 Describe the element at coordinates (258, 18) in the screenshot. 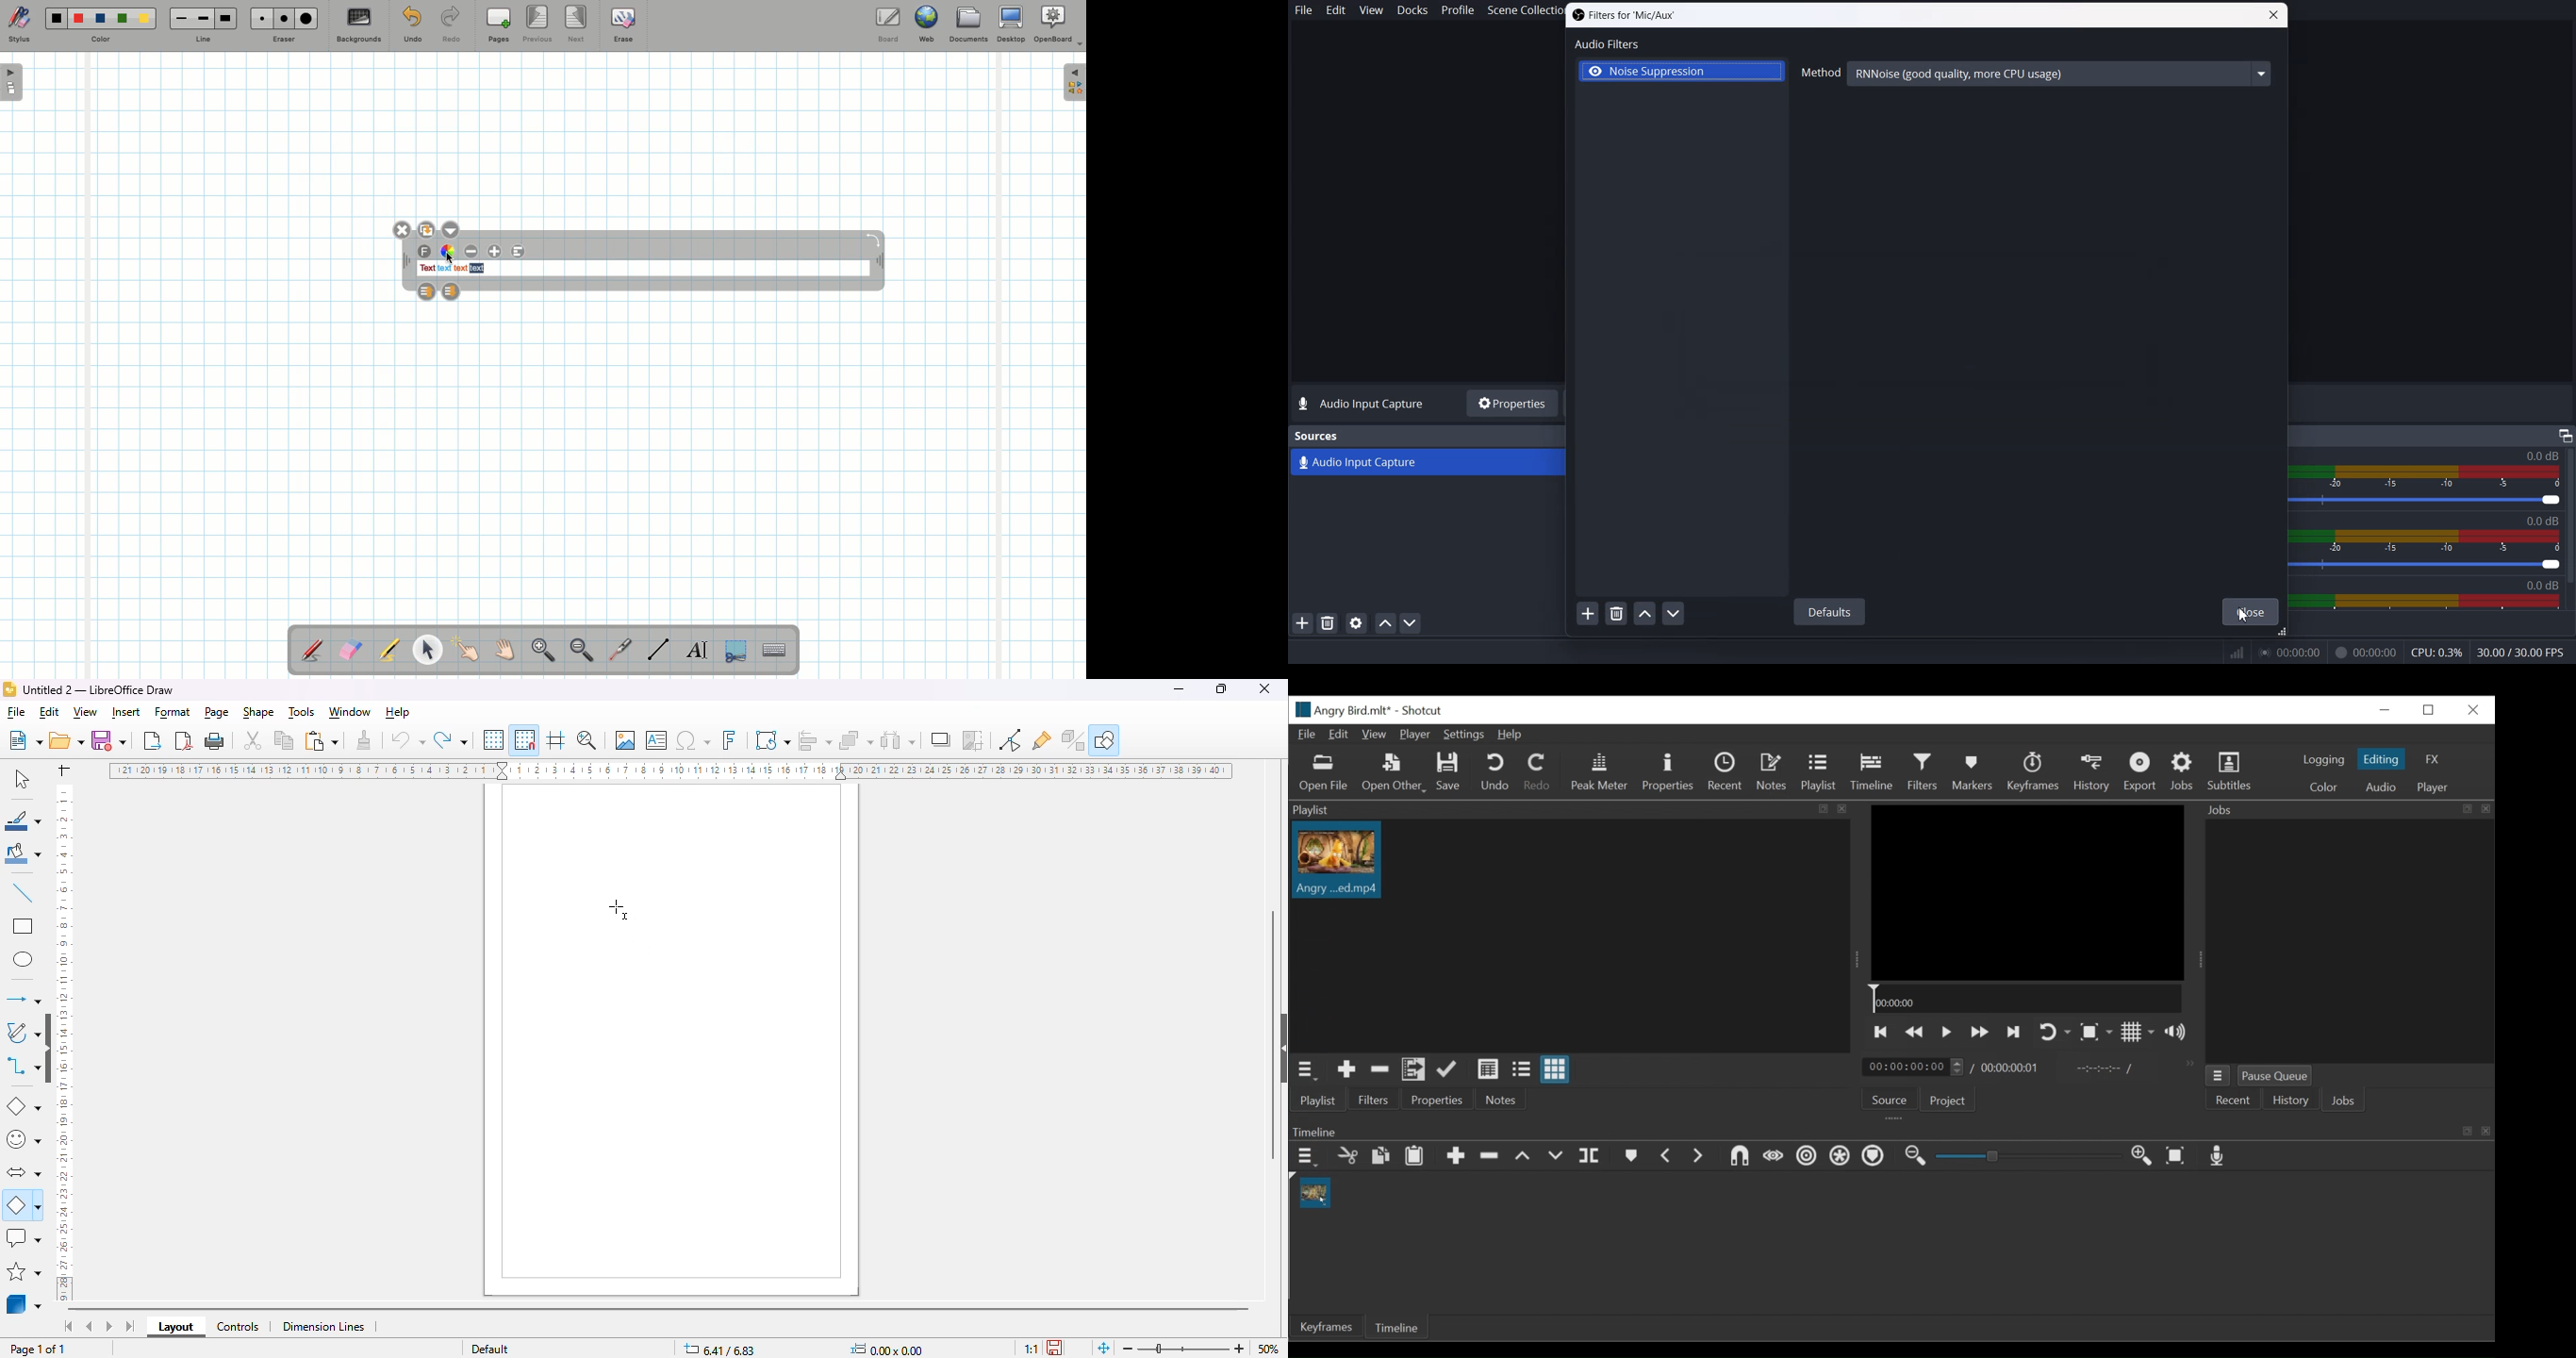

I see `Small eraser` at that location.